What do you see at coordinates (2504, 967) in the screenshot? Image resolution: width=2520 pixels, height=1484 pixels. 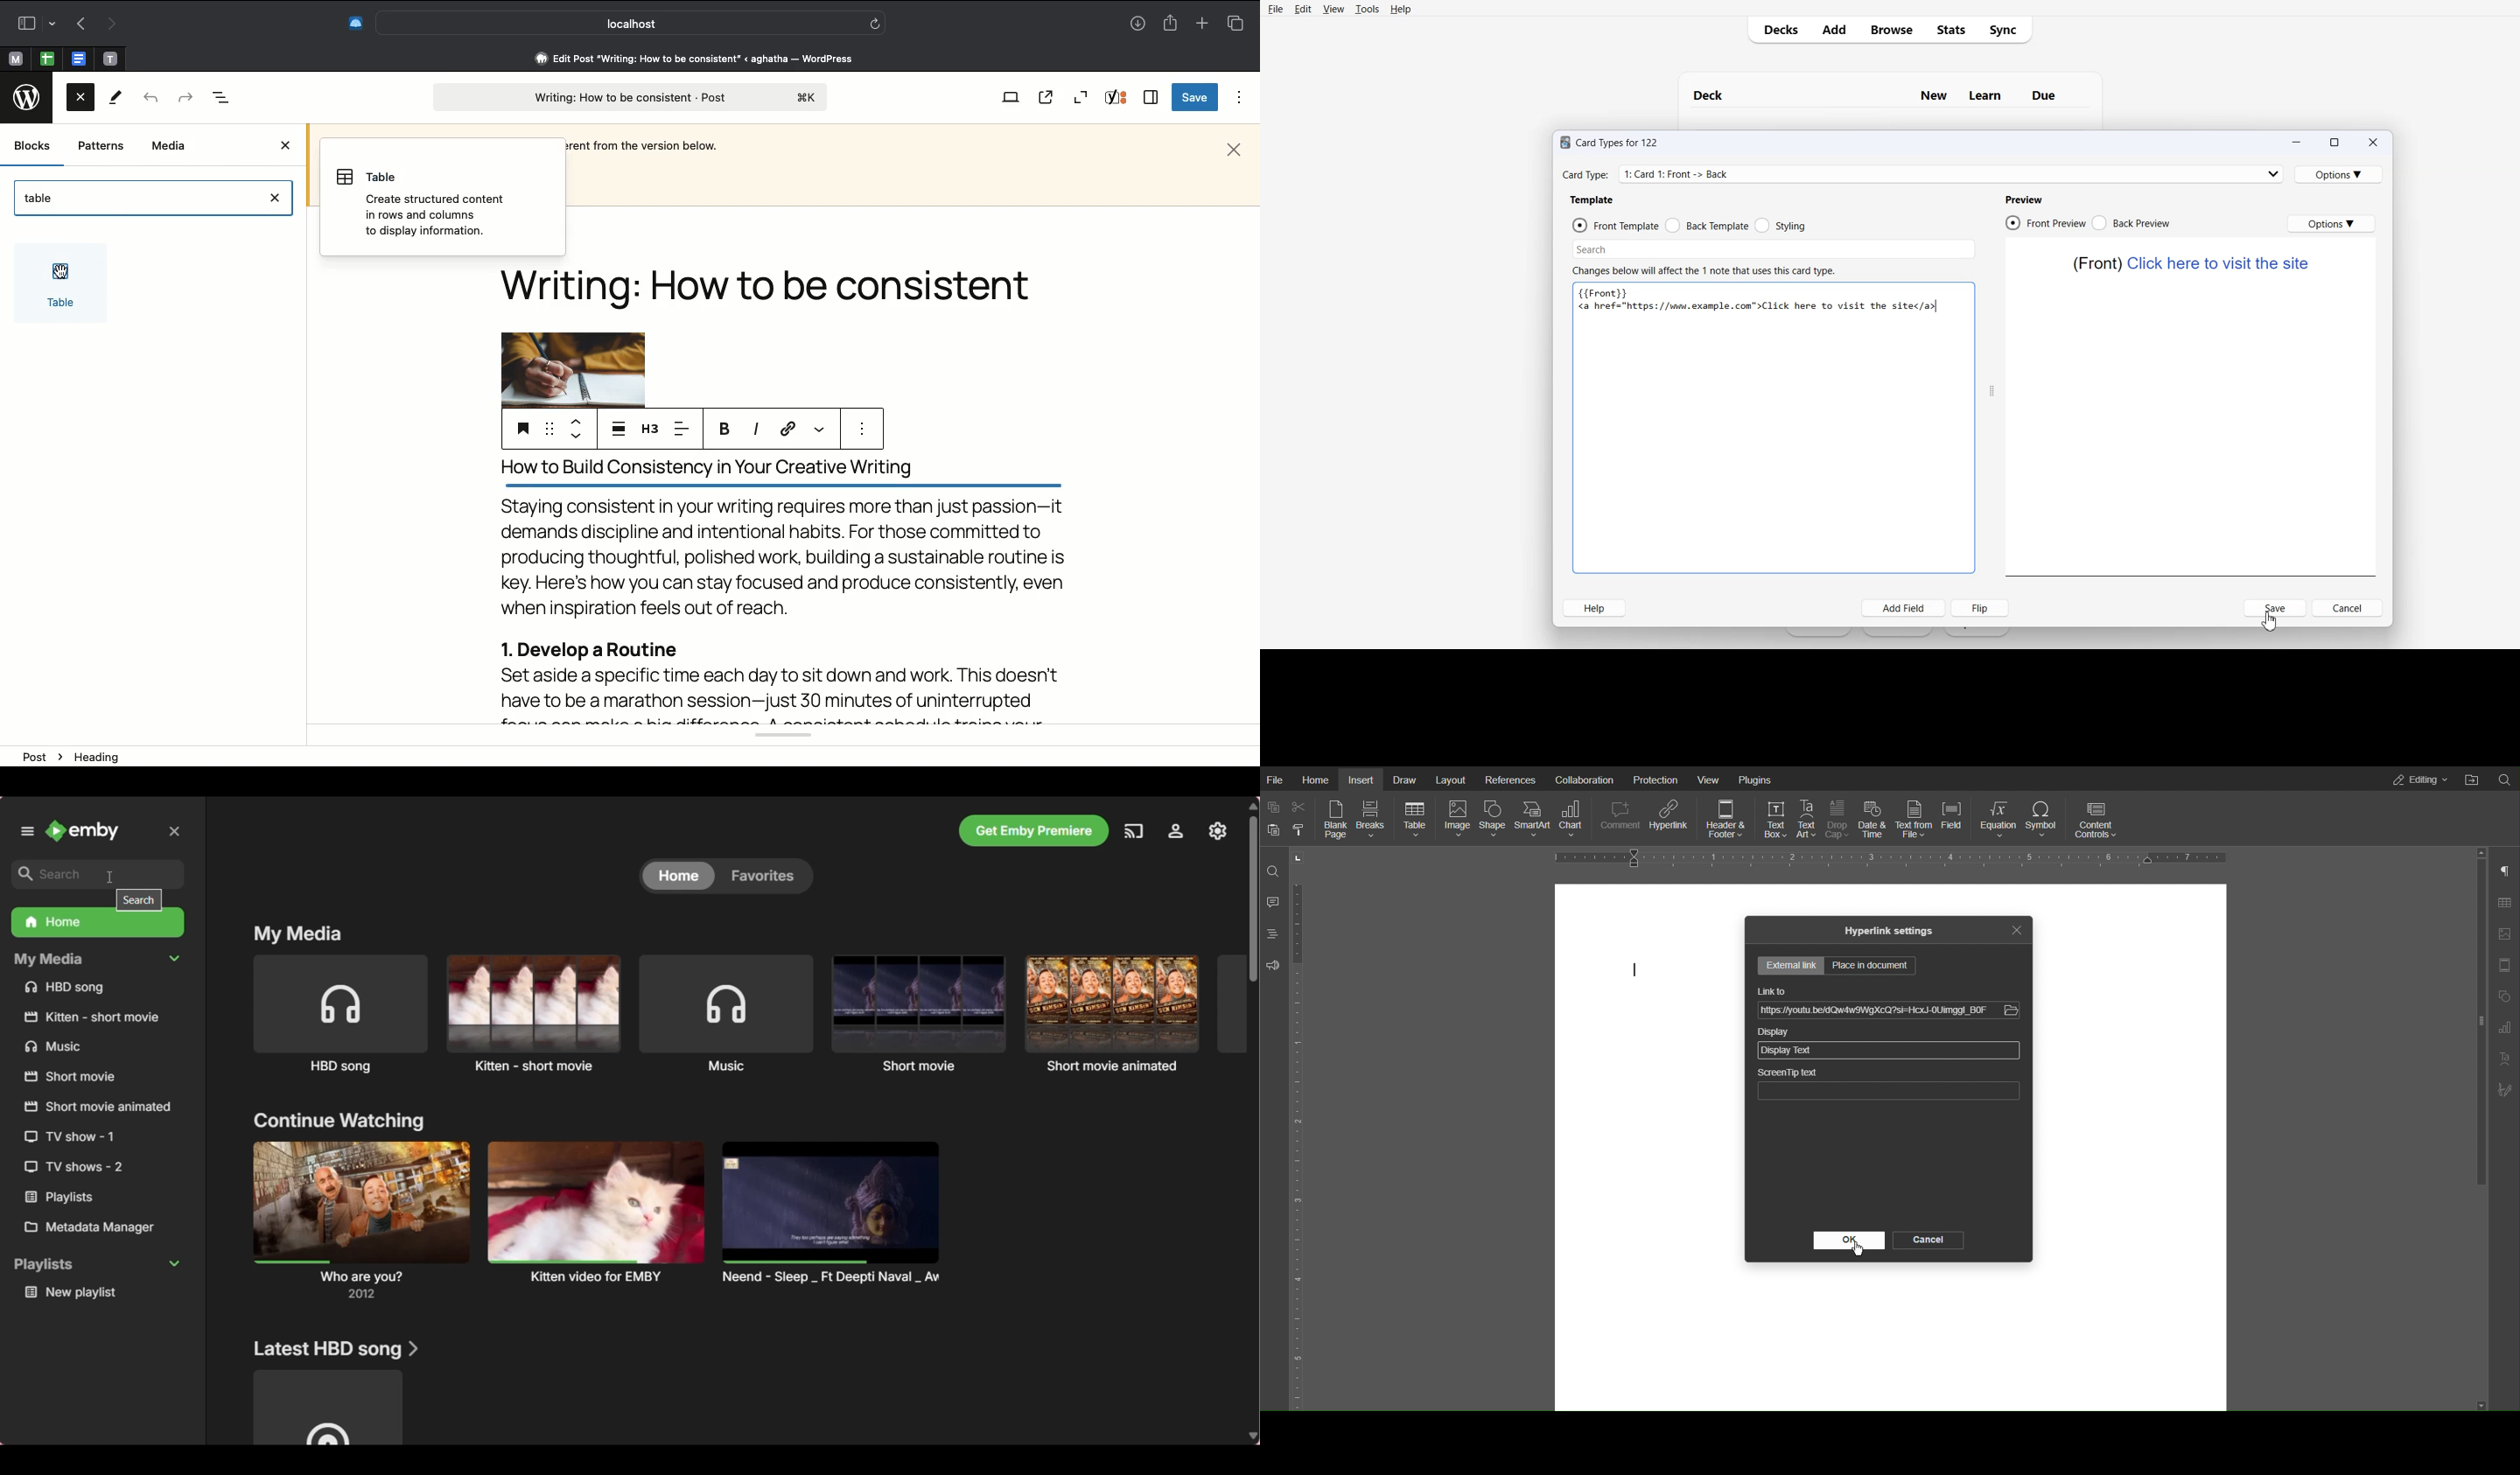 I see `Header Footer` at bounding box center [2504, 967].